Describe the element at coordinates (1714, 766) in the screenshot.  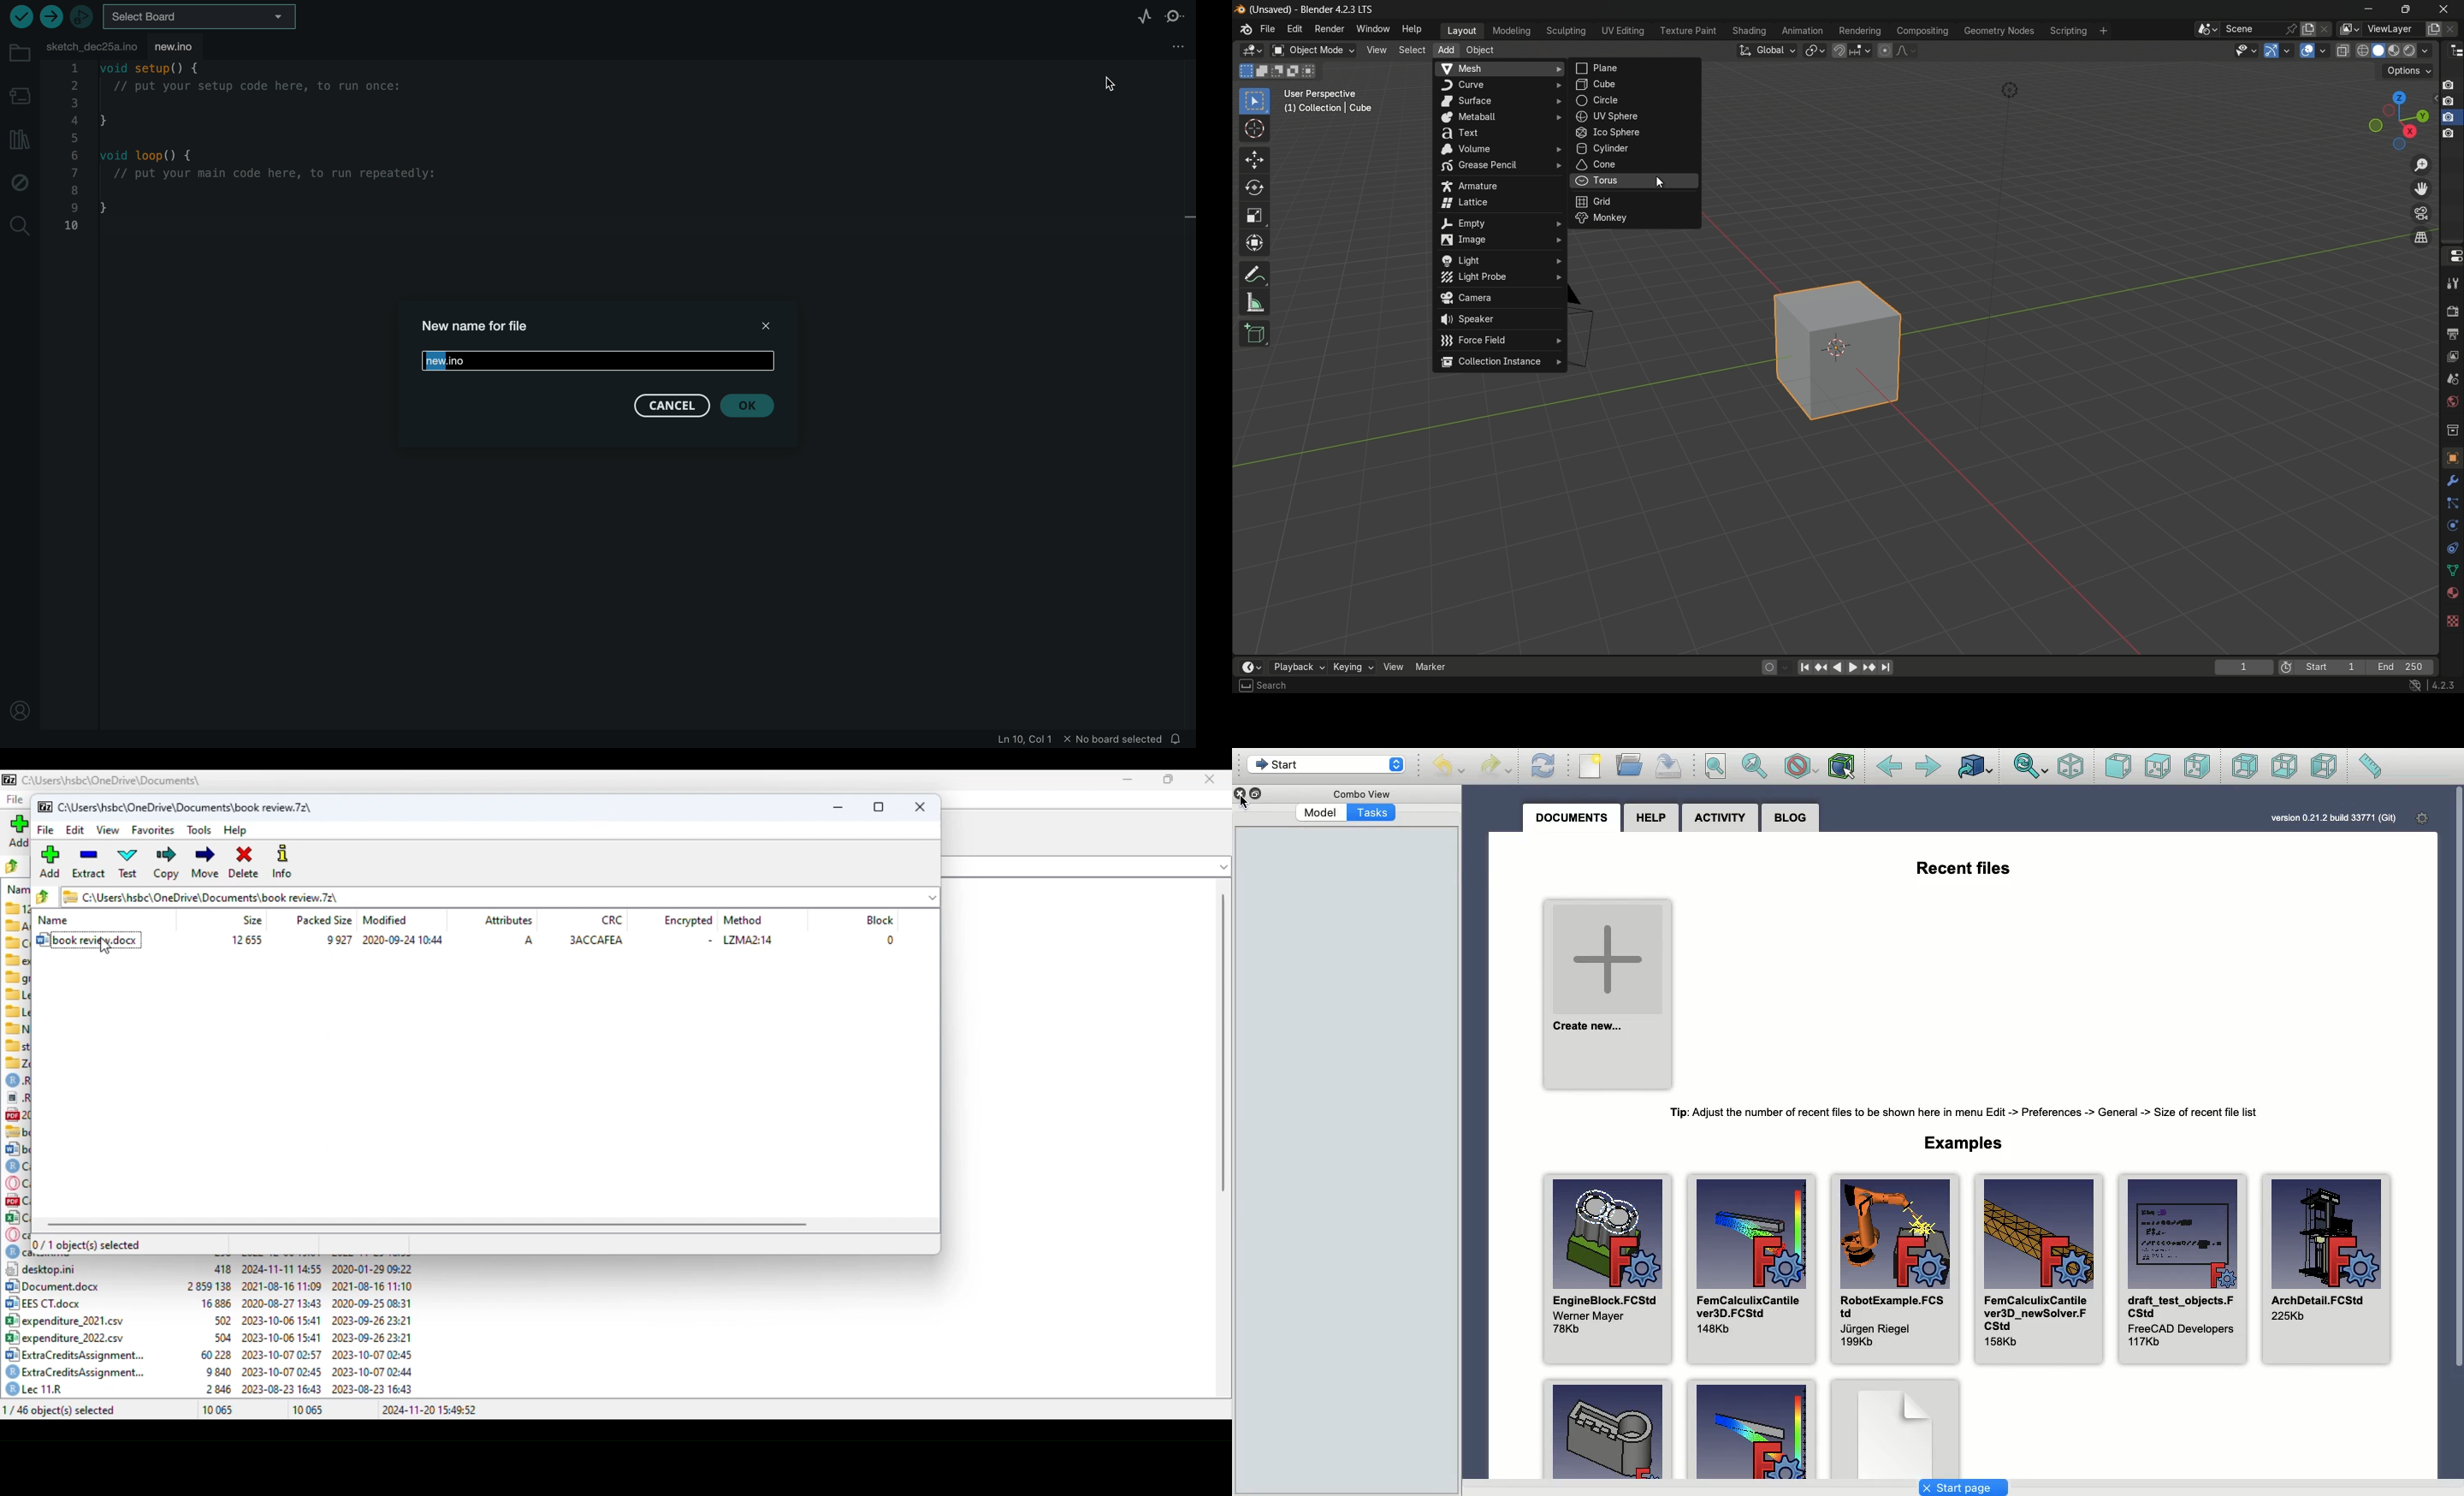
I see `Fit all` at that location.